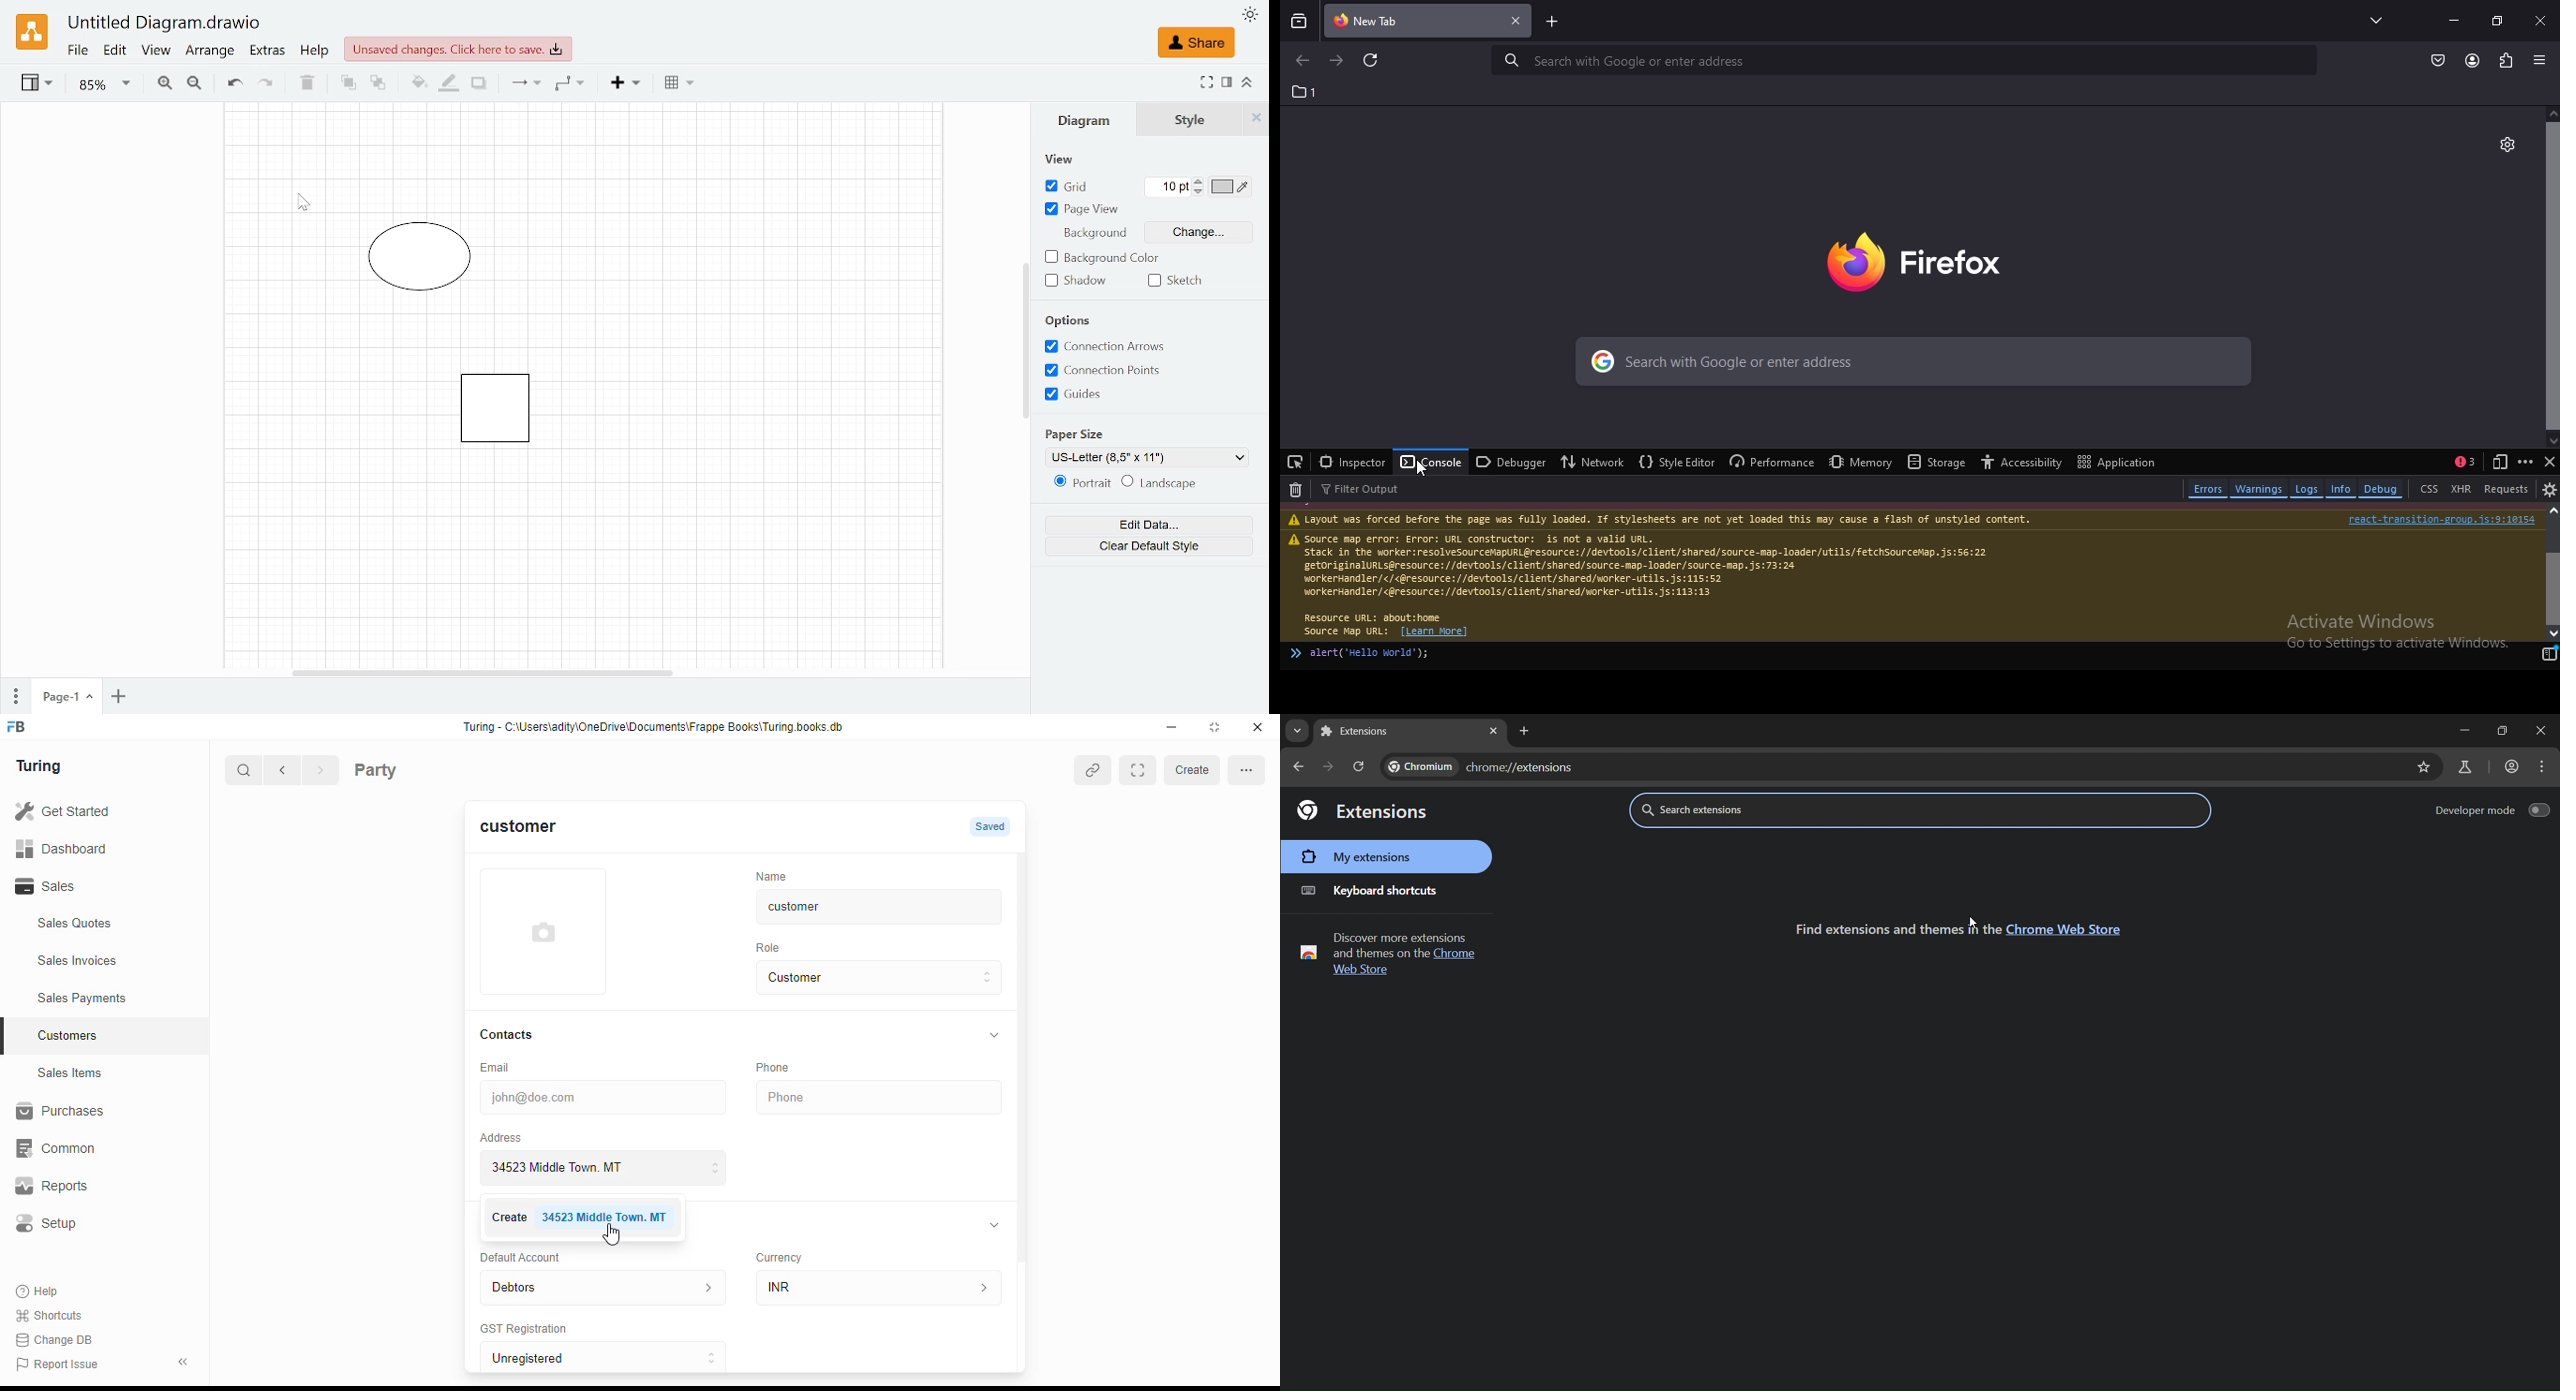 Image resolution: width=2576 pixels, height=1400 pixels. Describe the element at coordinates (1172, 727) in the screenshot. I see `minimise` at that location.